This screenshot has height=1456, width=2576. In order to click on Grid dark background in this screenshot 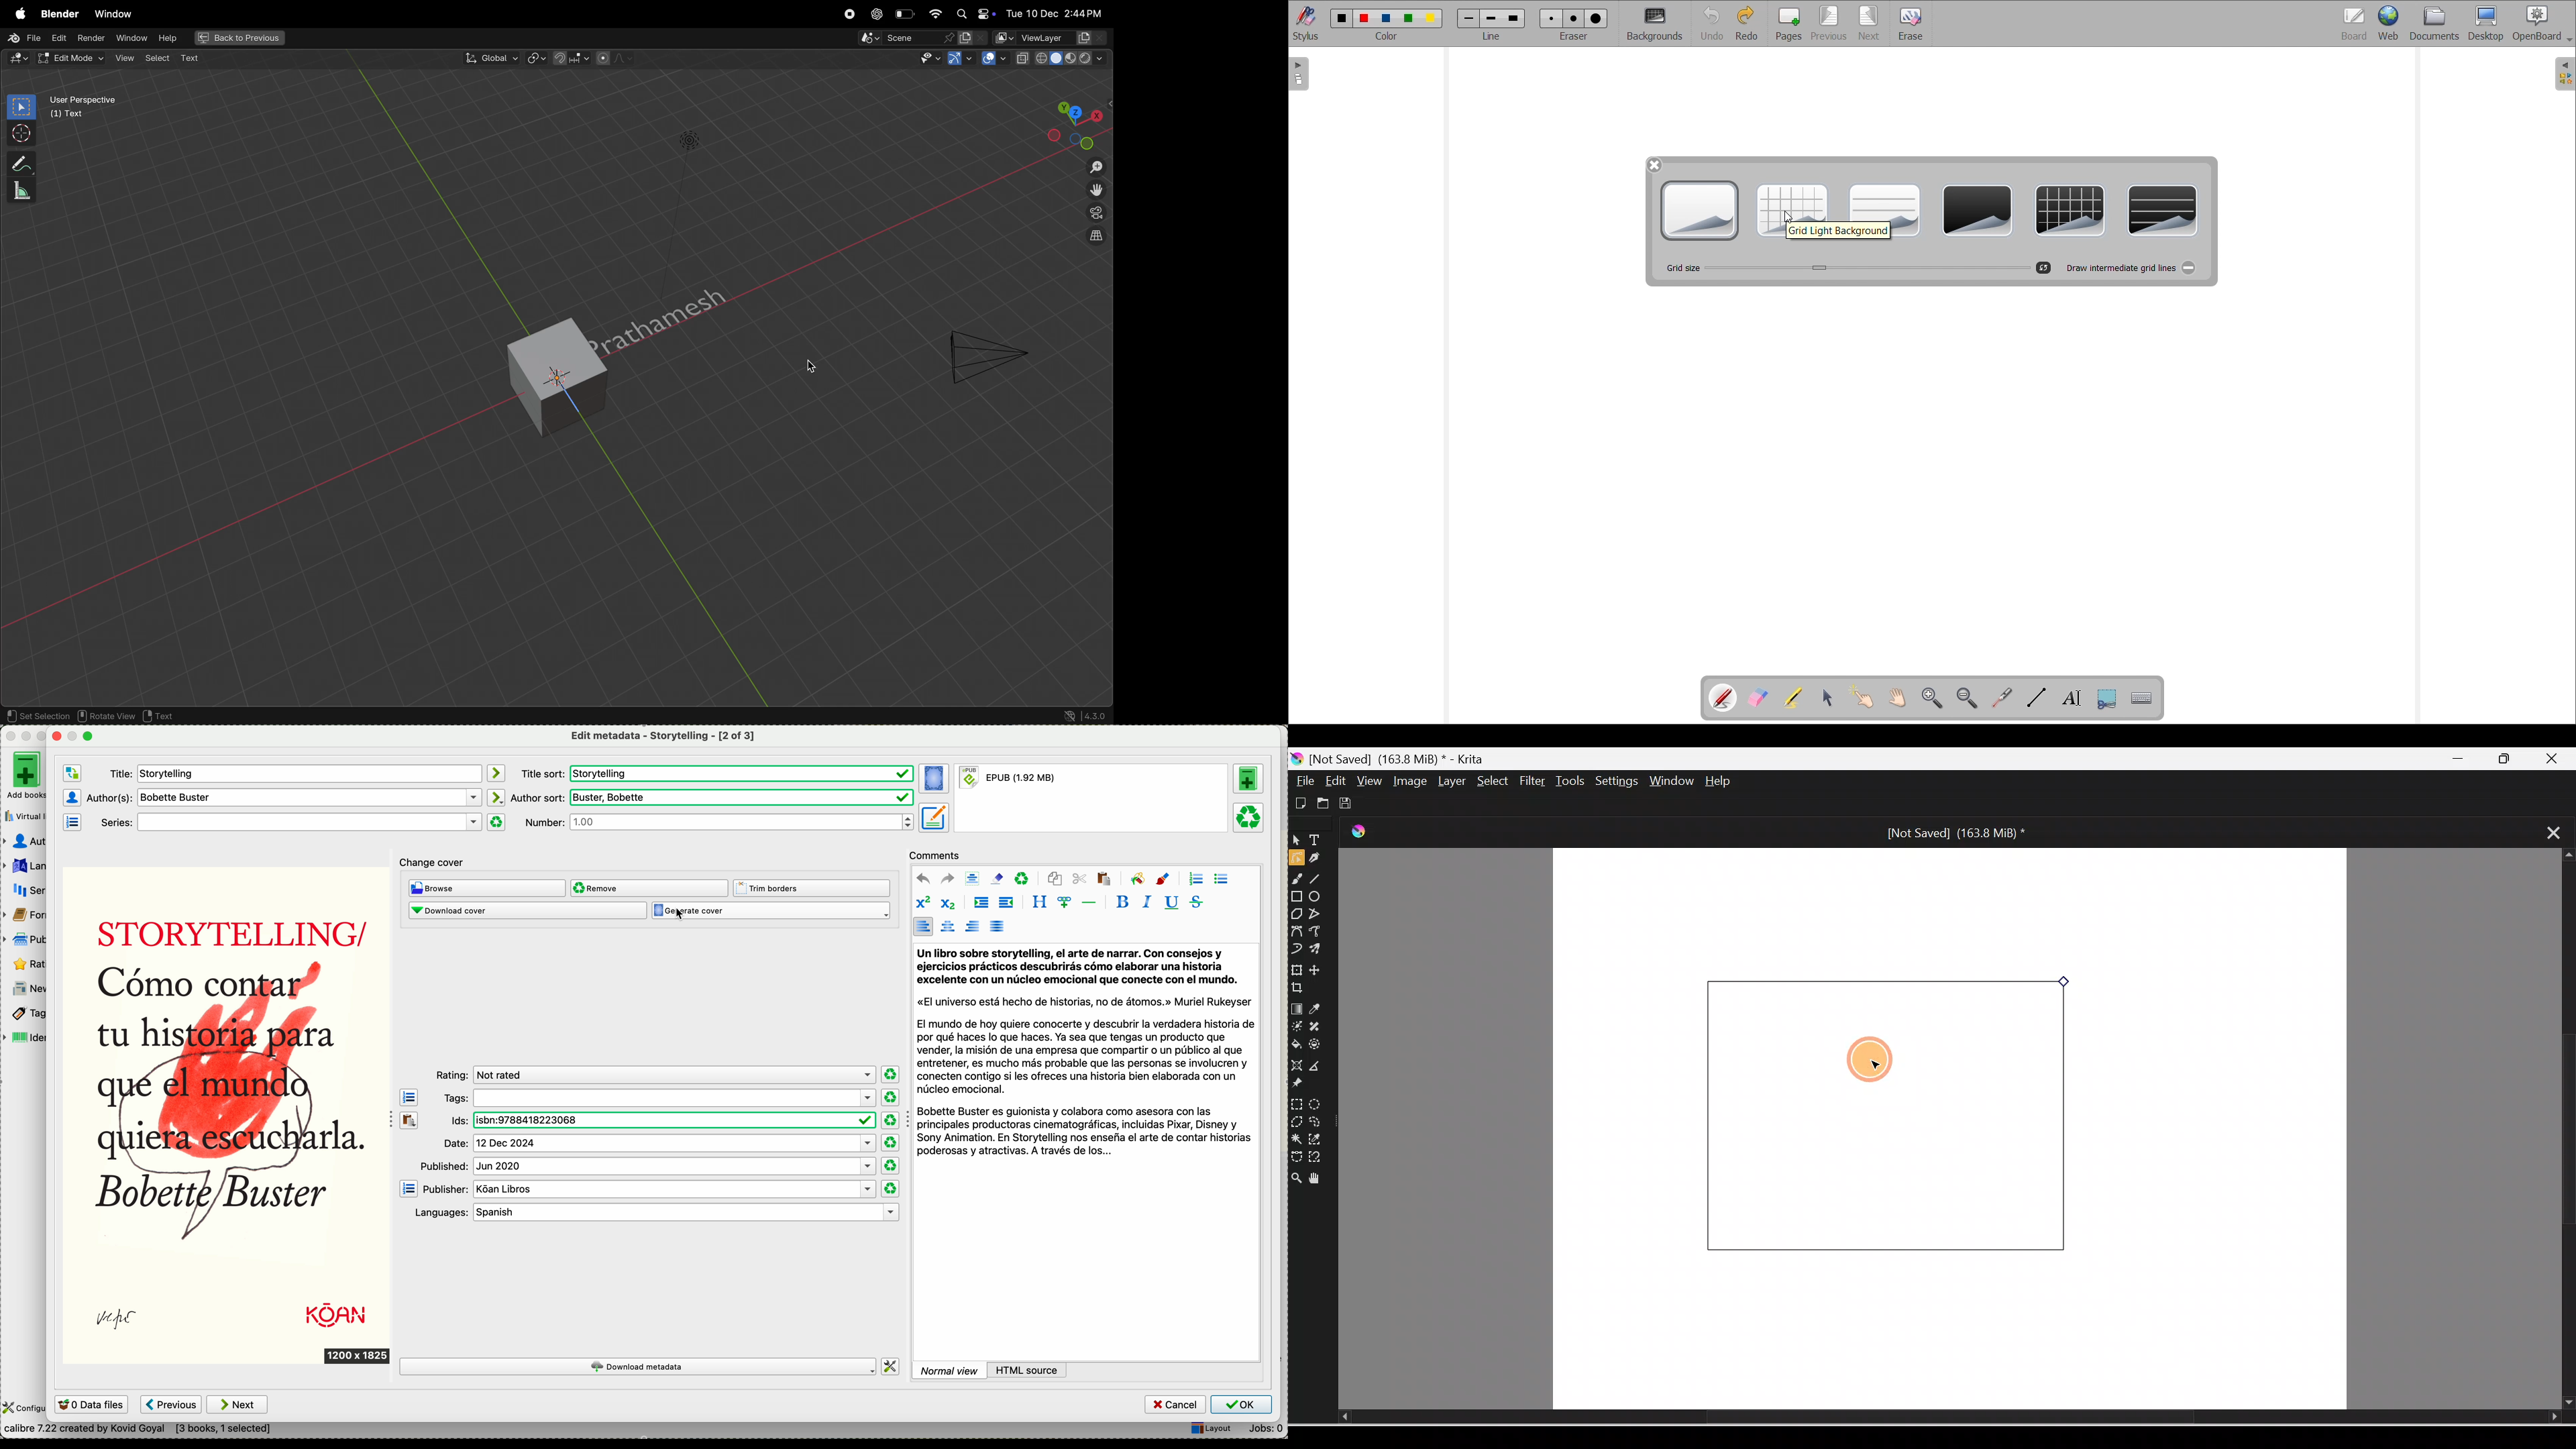, I will do `click(2070, 211)`.